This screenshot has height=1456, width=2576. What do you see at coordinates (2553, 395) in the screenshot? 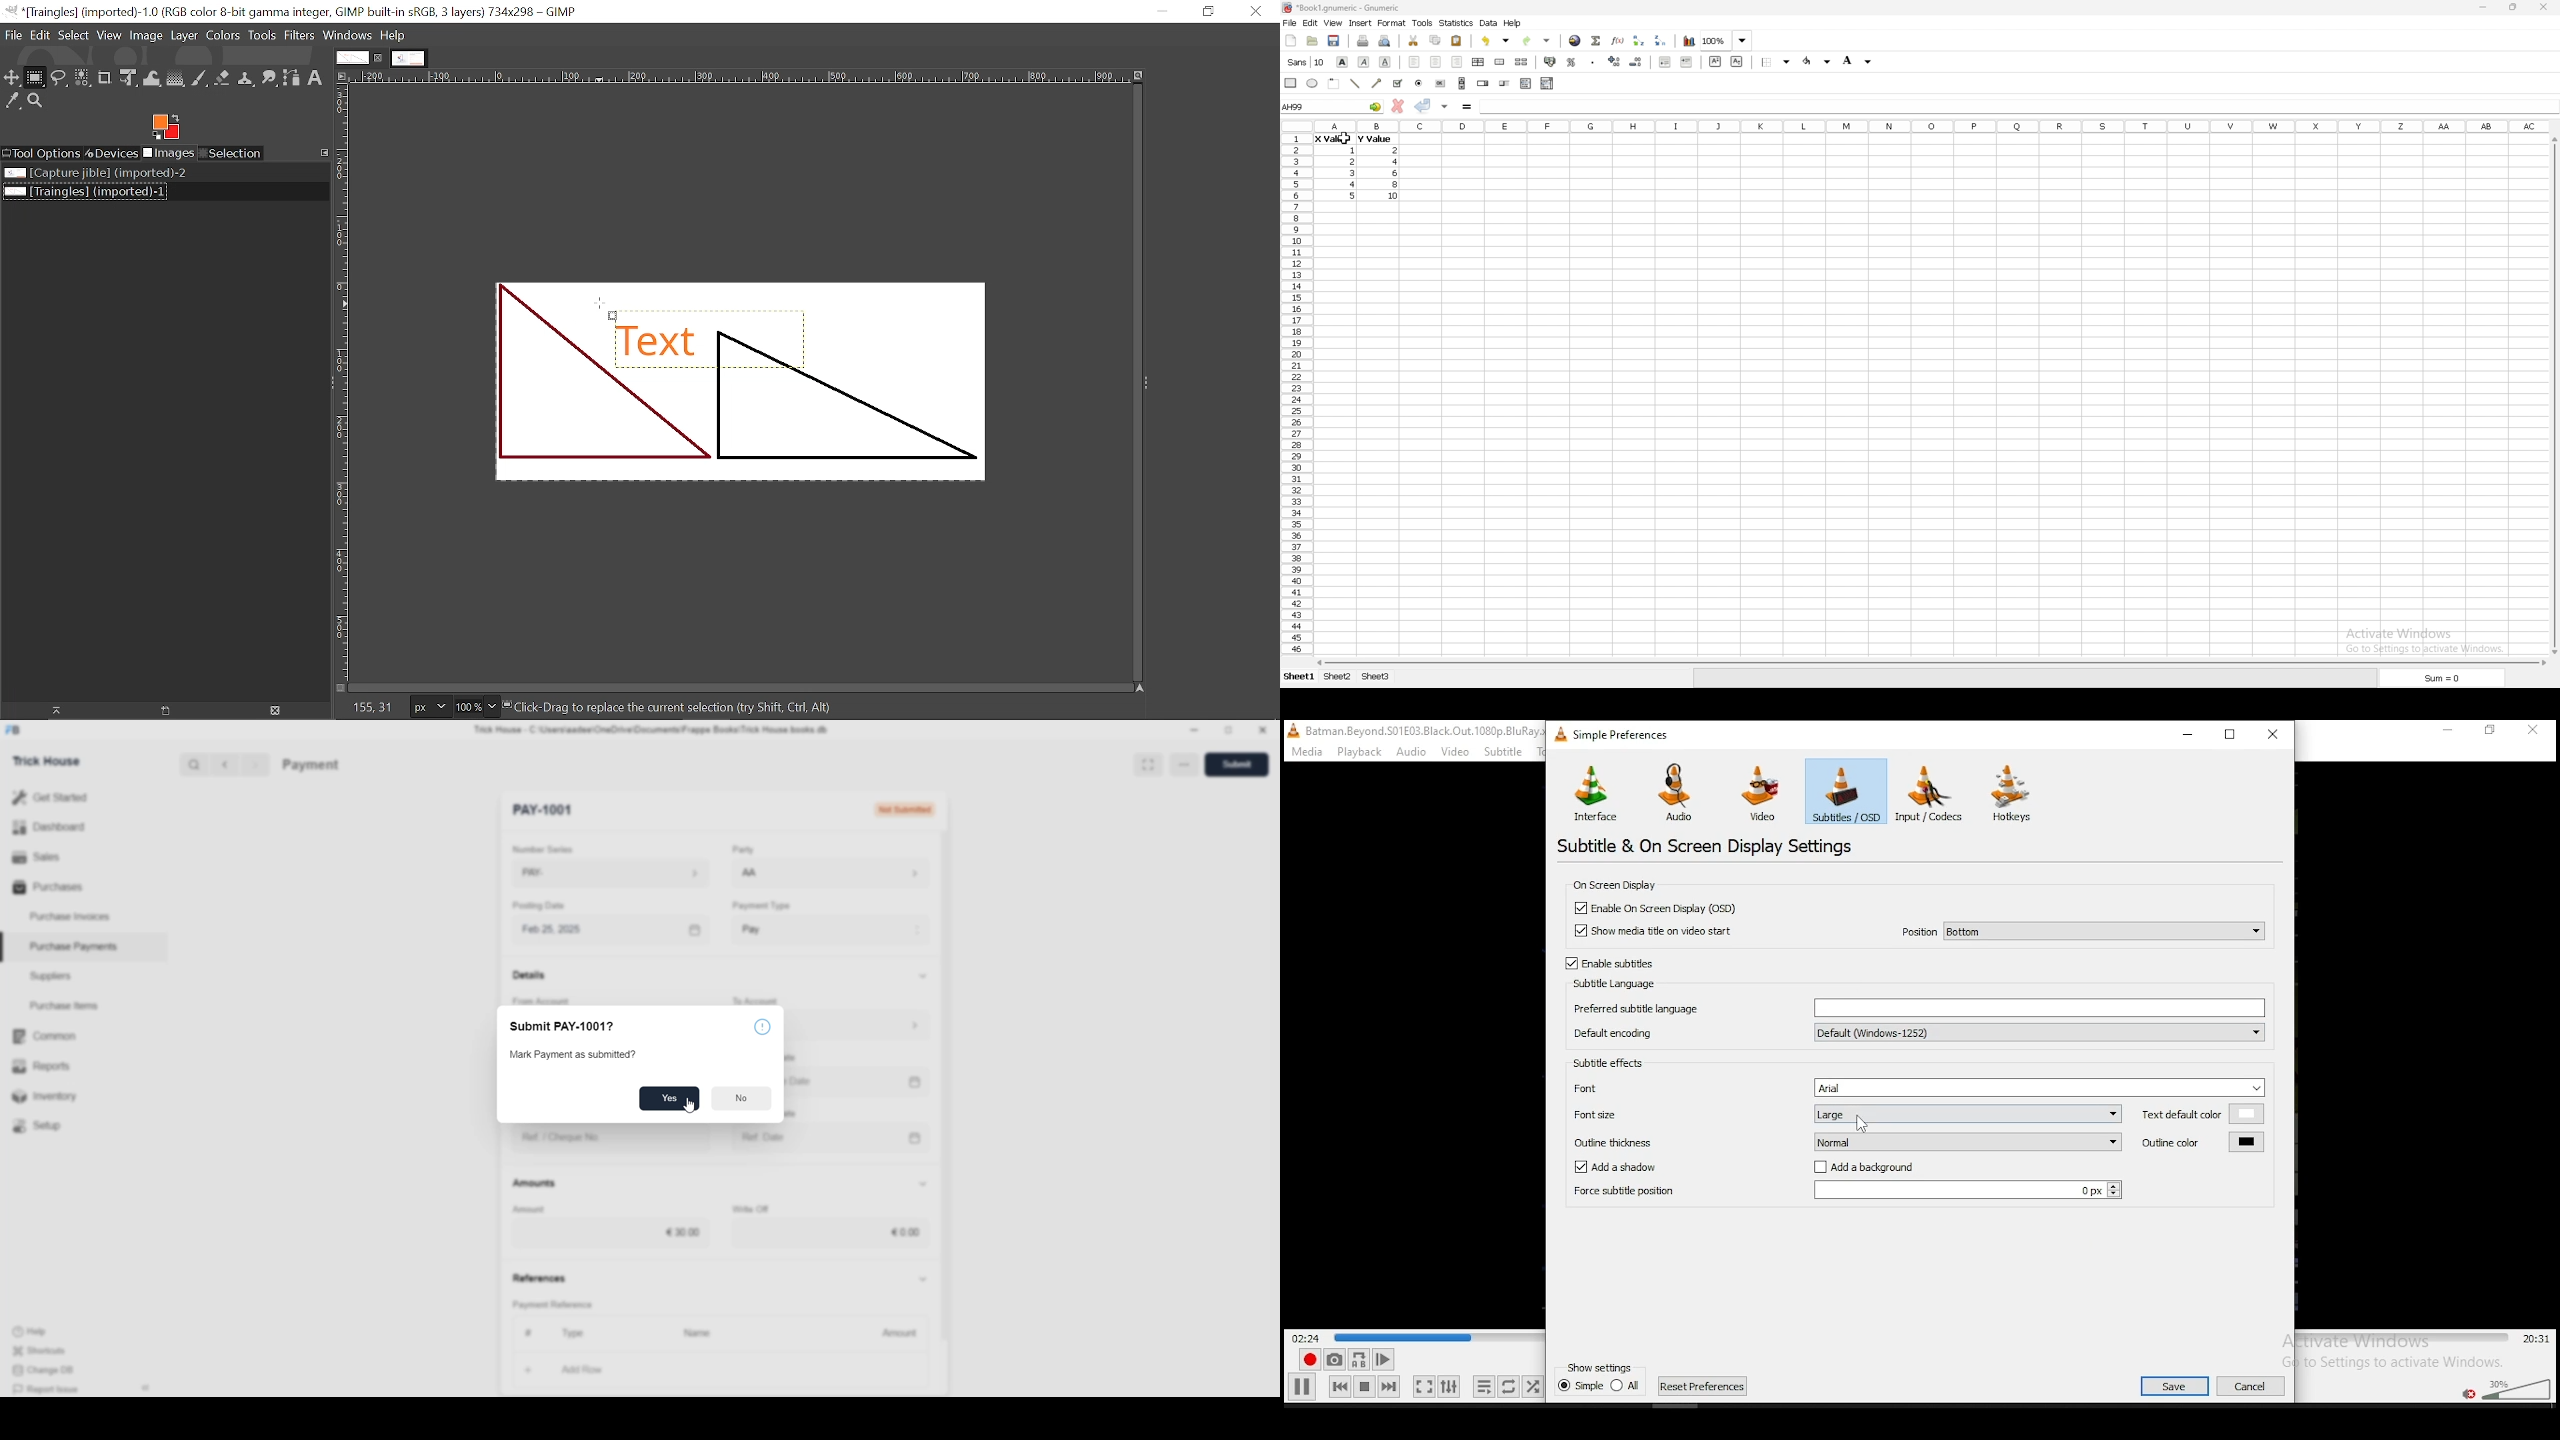
I see `scroll bar` at bounding box center [2553, 395].